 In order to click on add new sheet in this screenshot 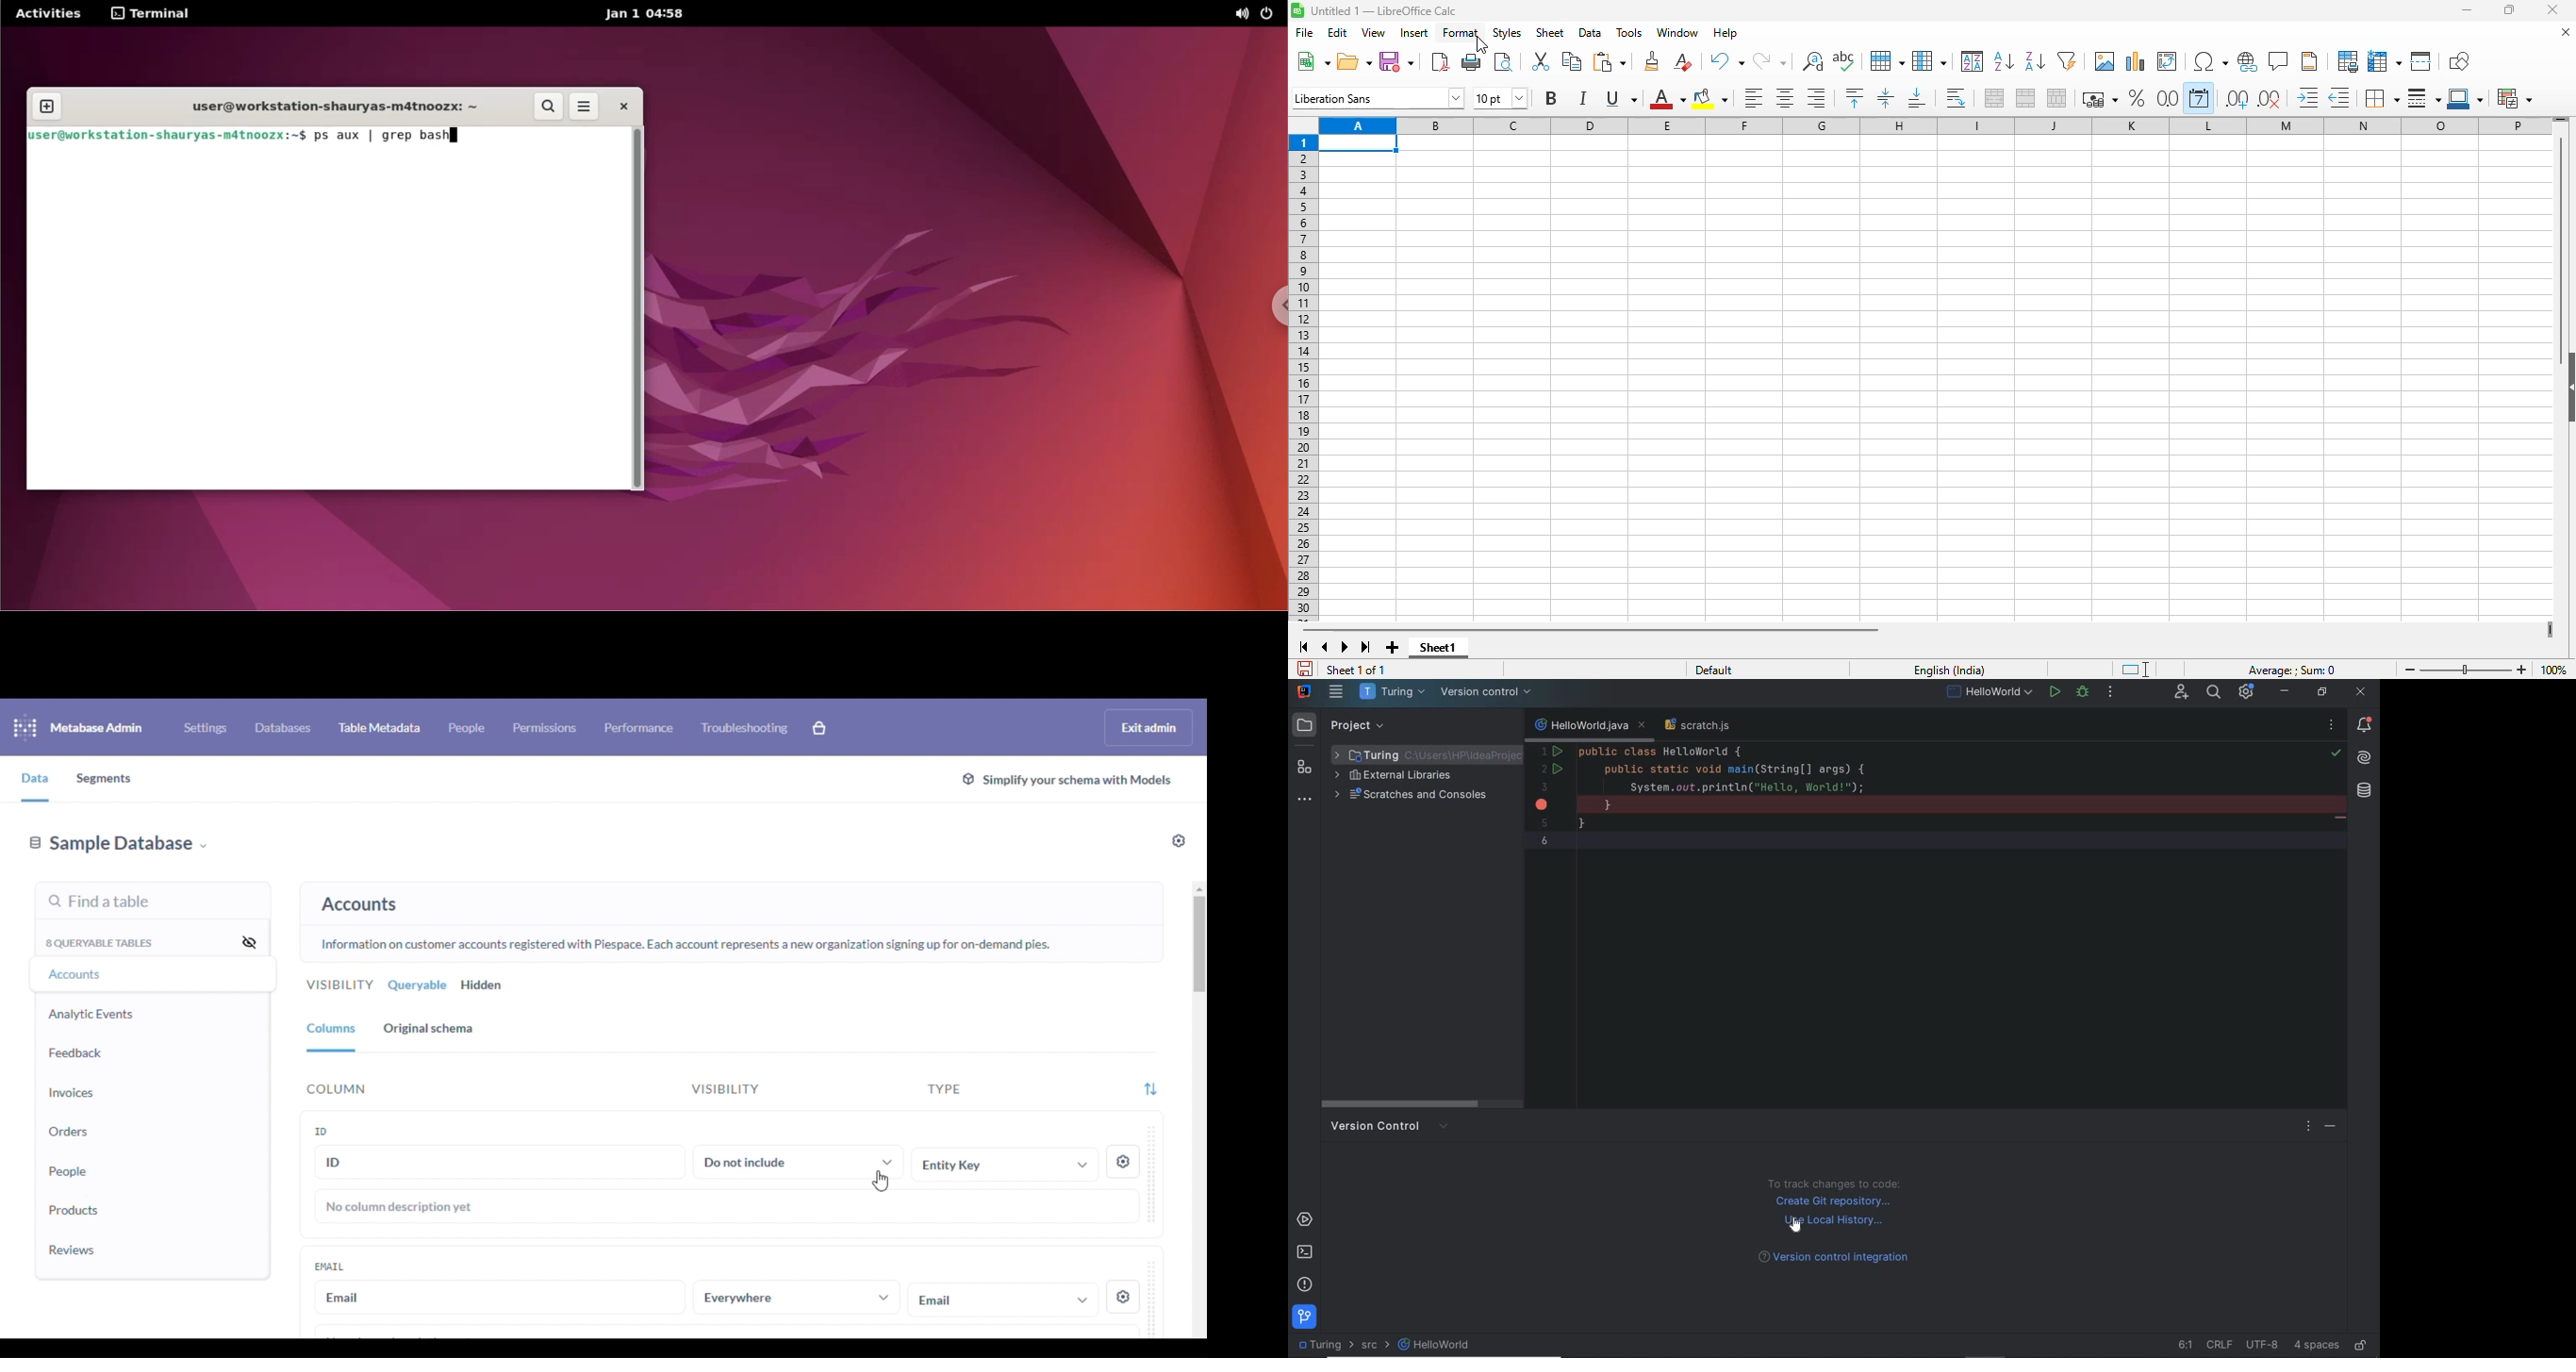, I will do `click(1393, 648)`.